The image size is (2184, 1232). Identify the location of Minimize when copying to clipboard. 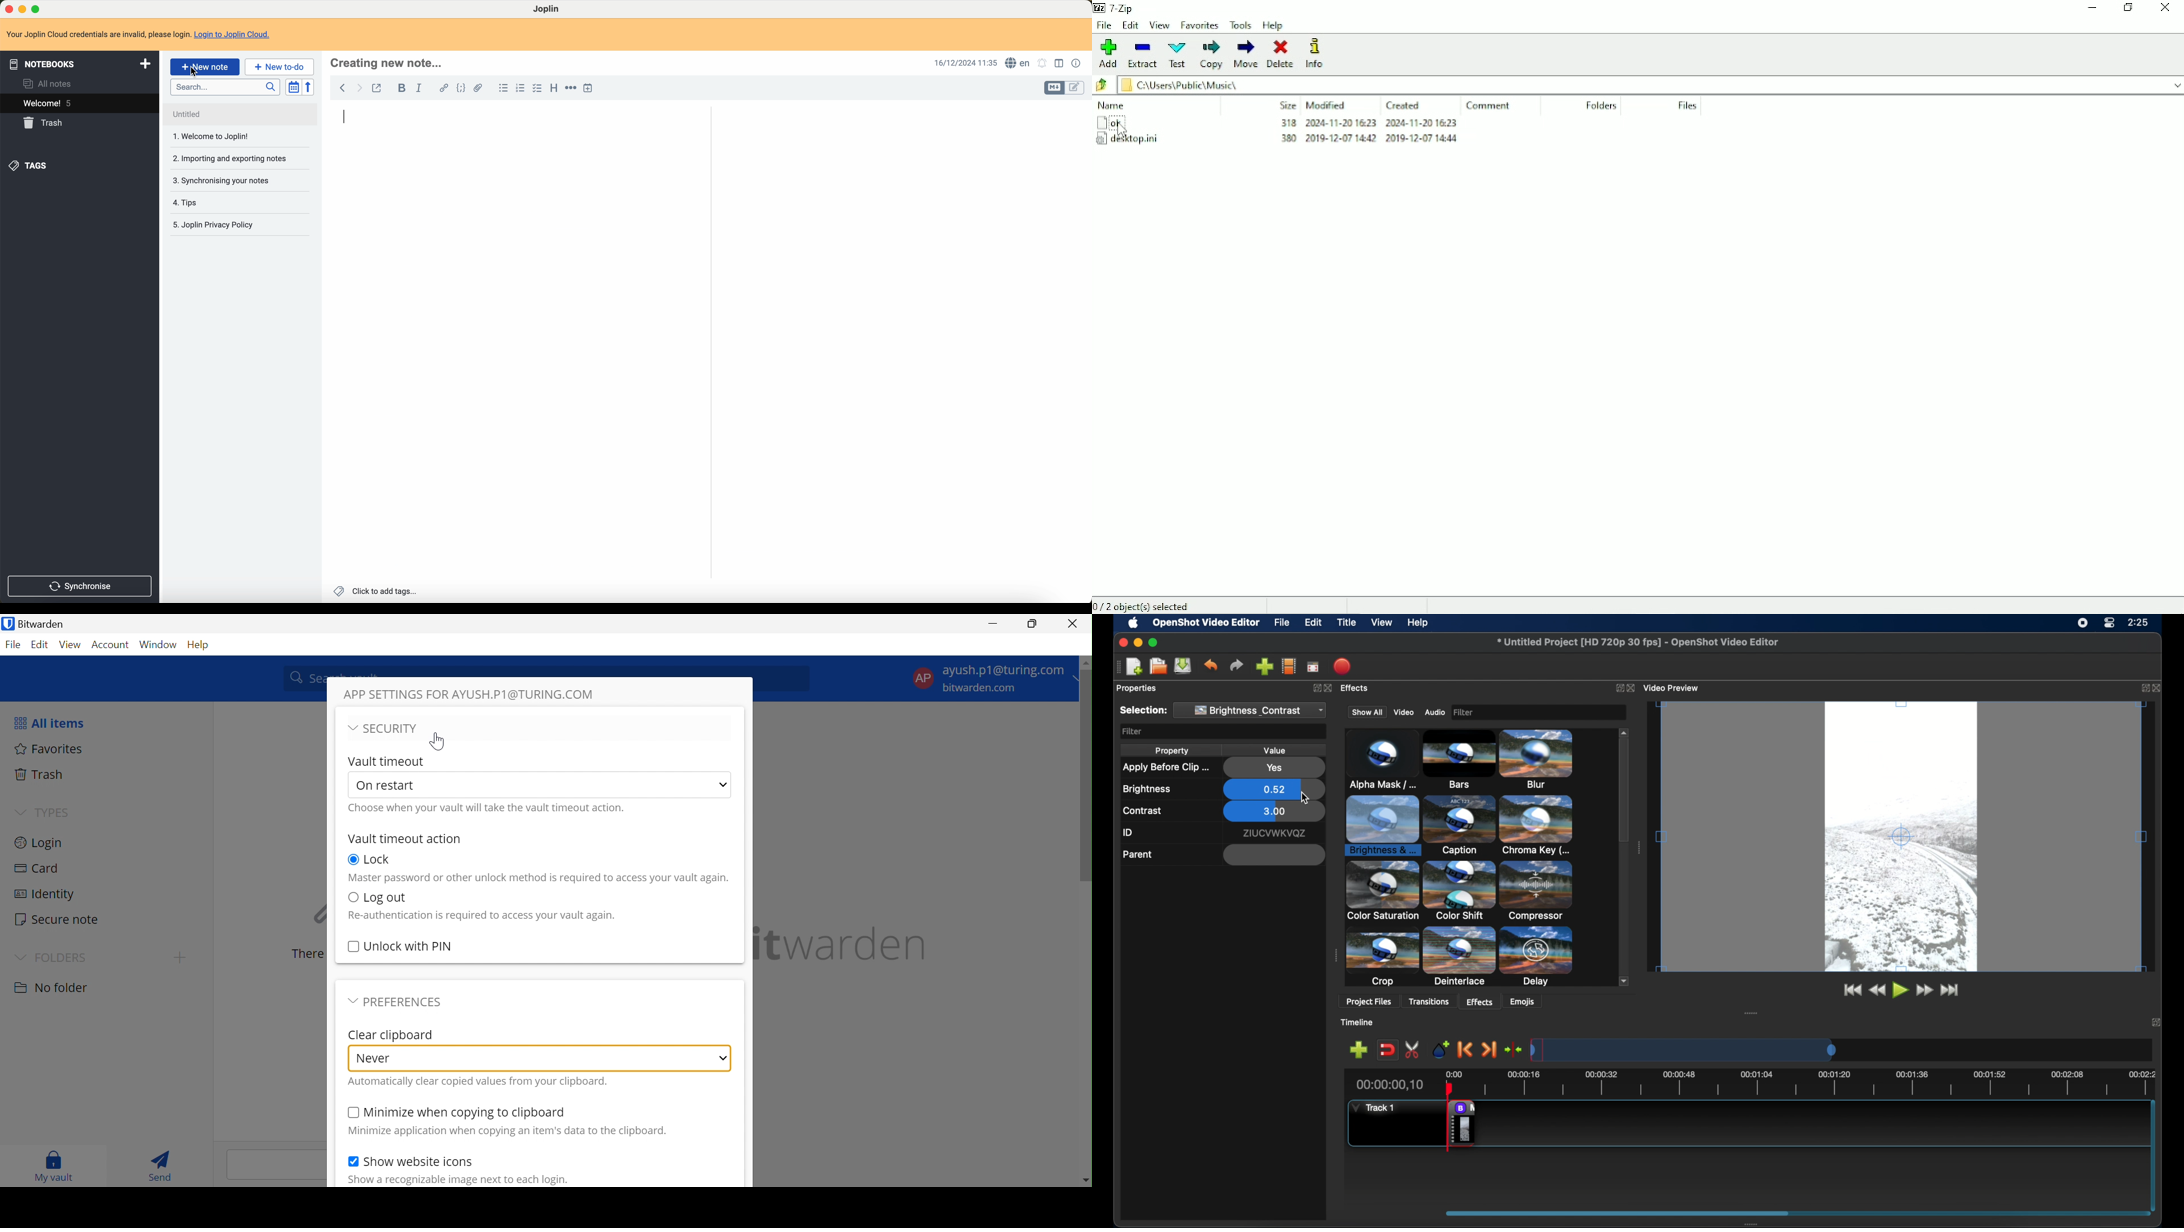
(466, 1113).